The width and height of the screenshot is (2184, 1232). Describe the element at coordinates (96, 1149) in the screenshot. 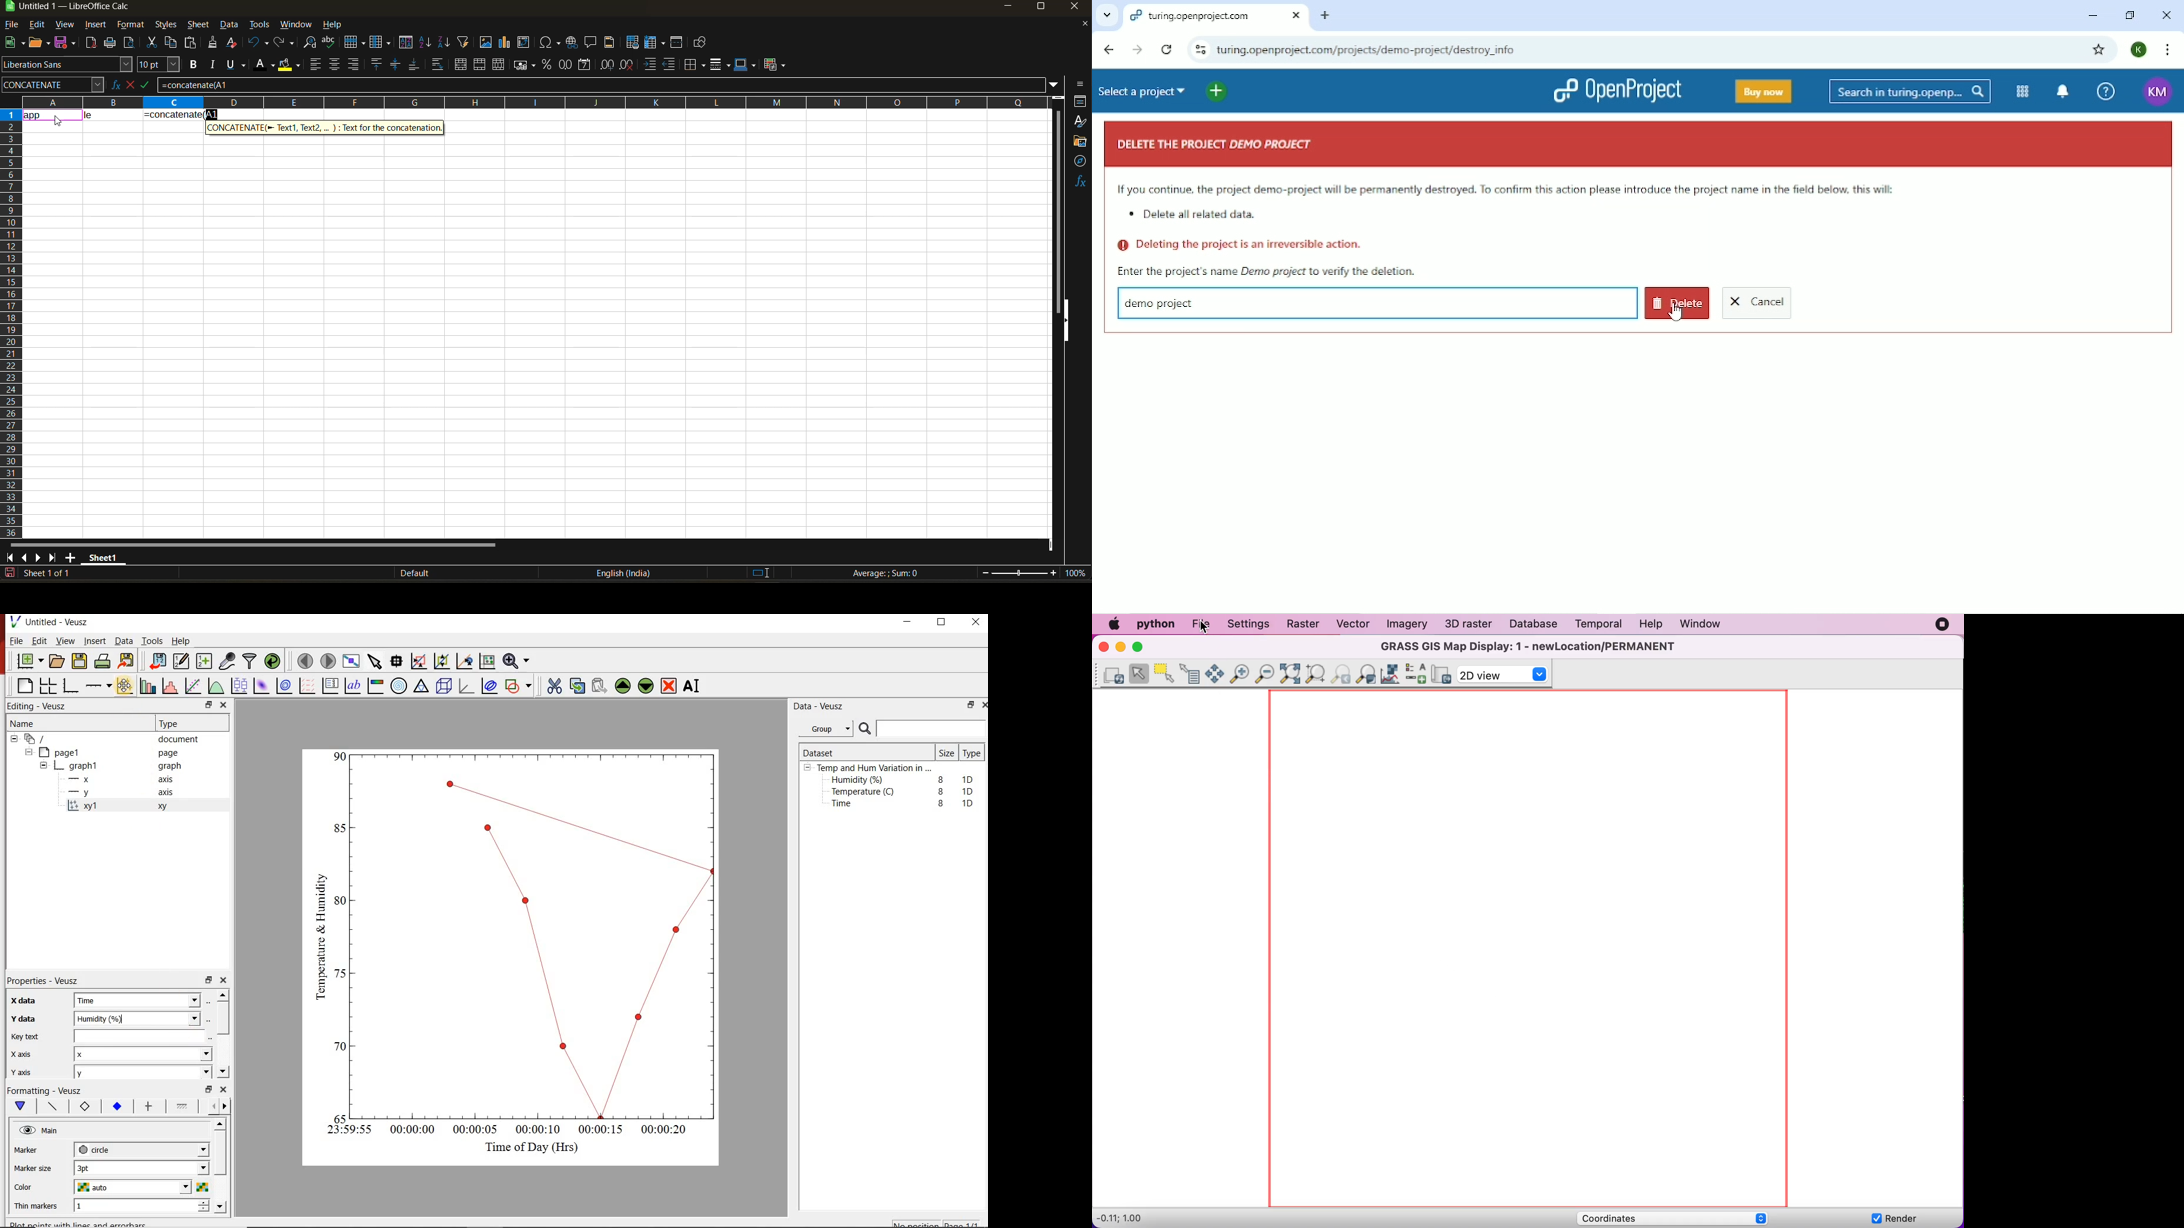

I see `circle` at that location.